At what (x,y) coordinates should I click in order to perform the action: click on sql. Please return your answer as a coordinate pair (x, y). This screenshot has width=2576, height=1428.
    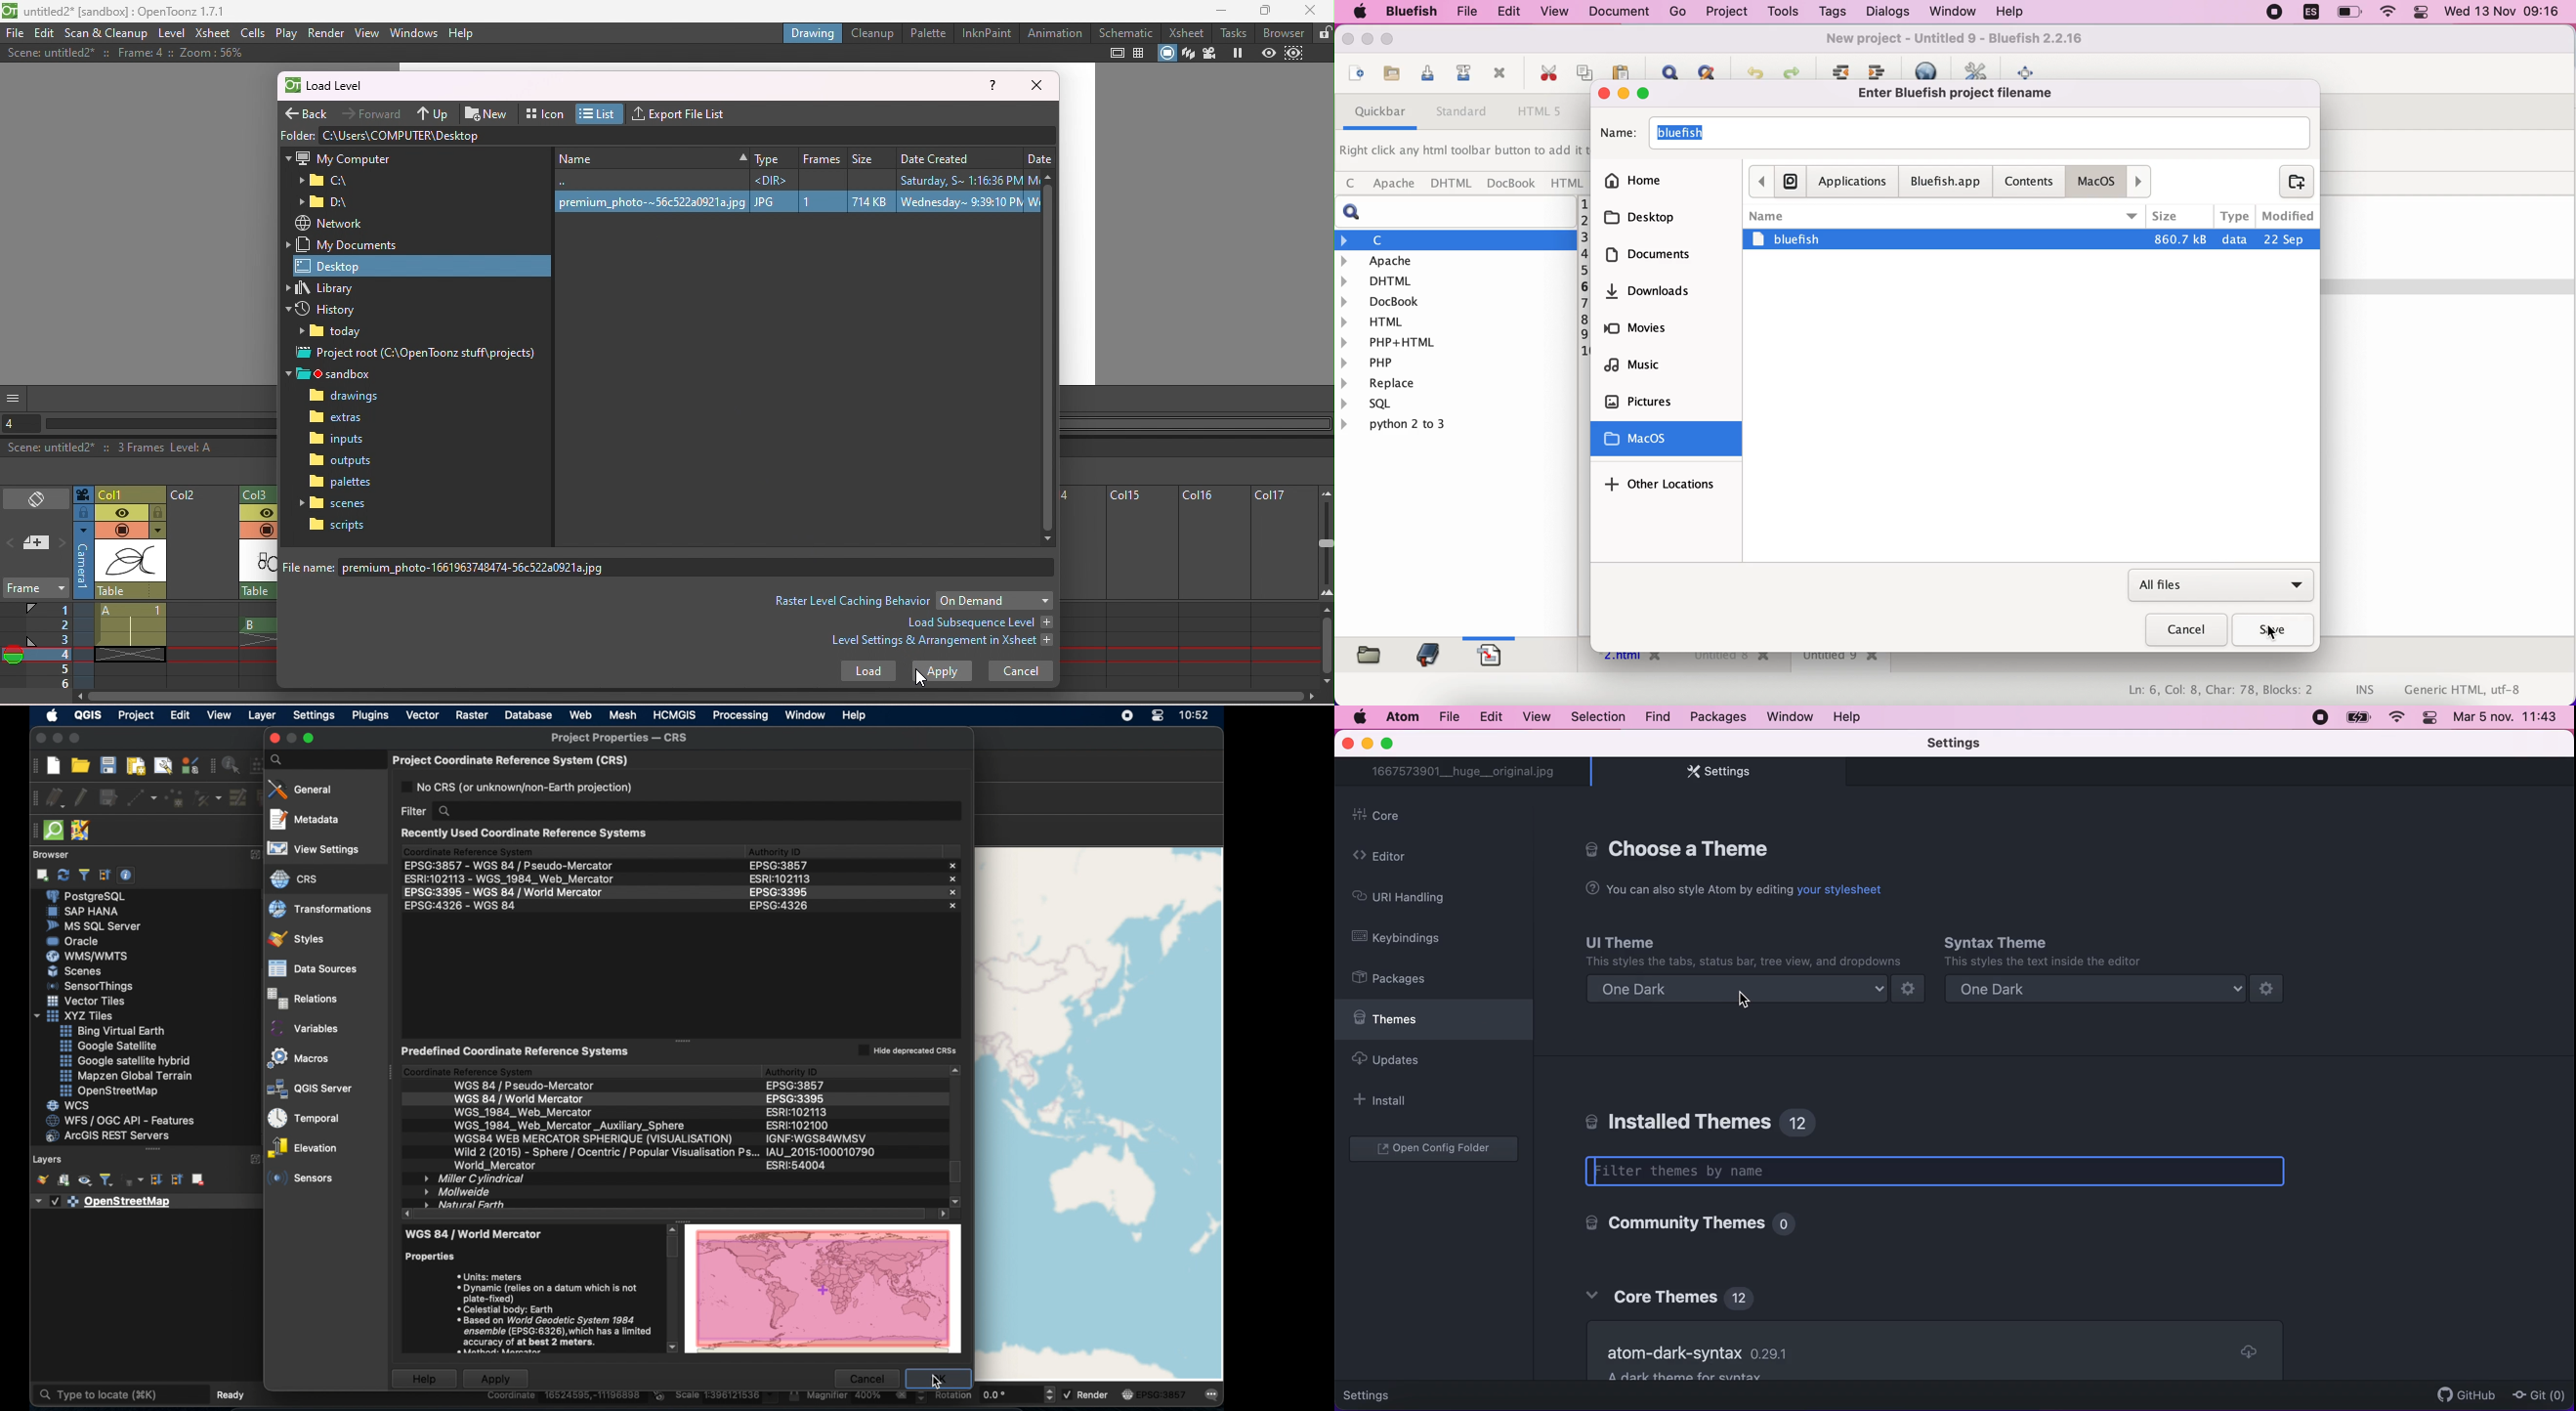
    Looking at the image, I should click on (1373, 405).